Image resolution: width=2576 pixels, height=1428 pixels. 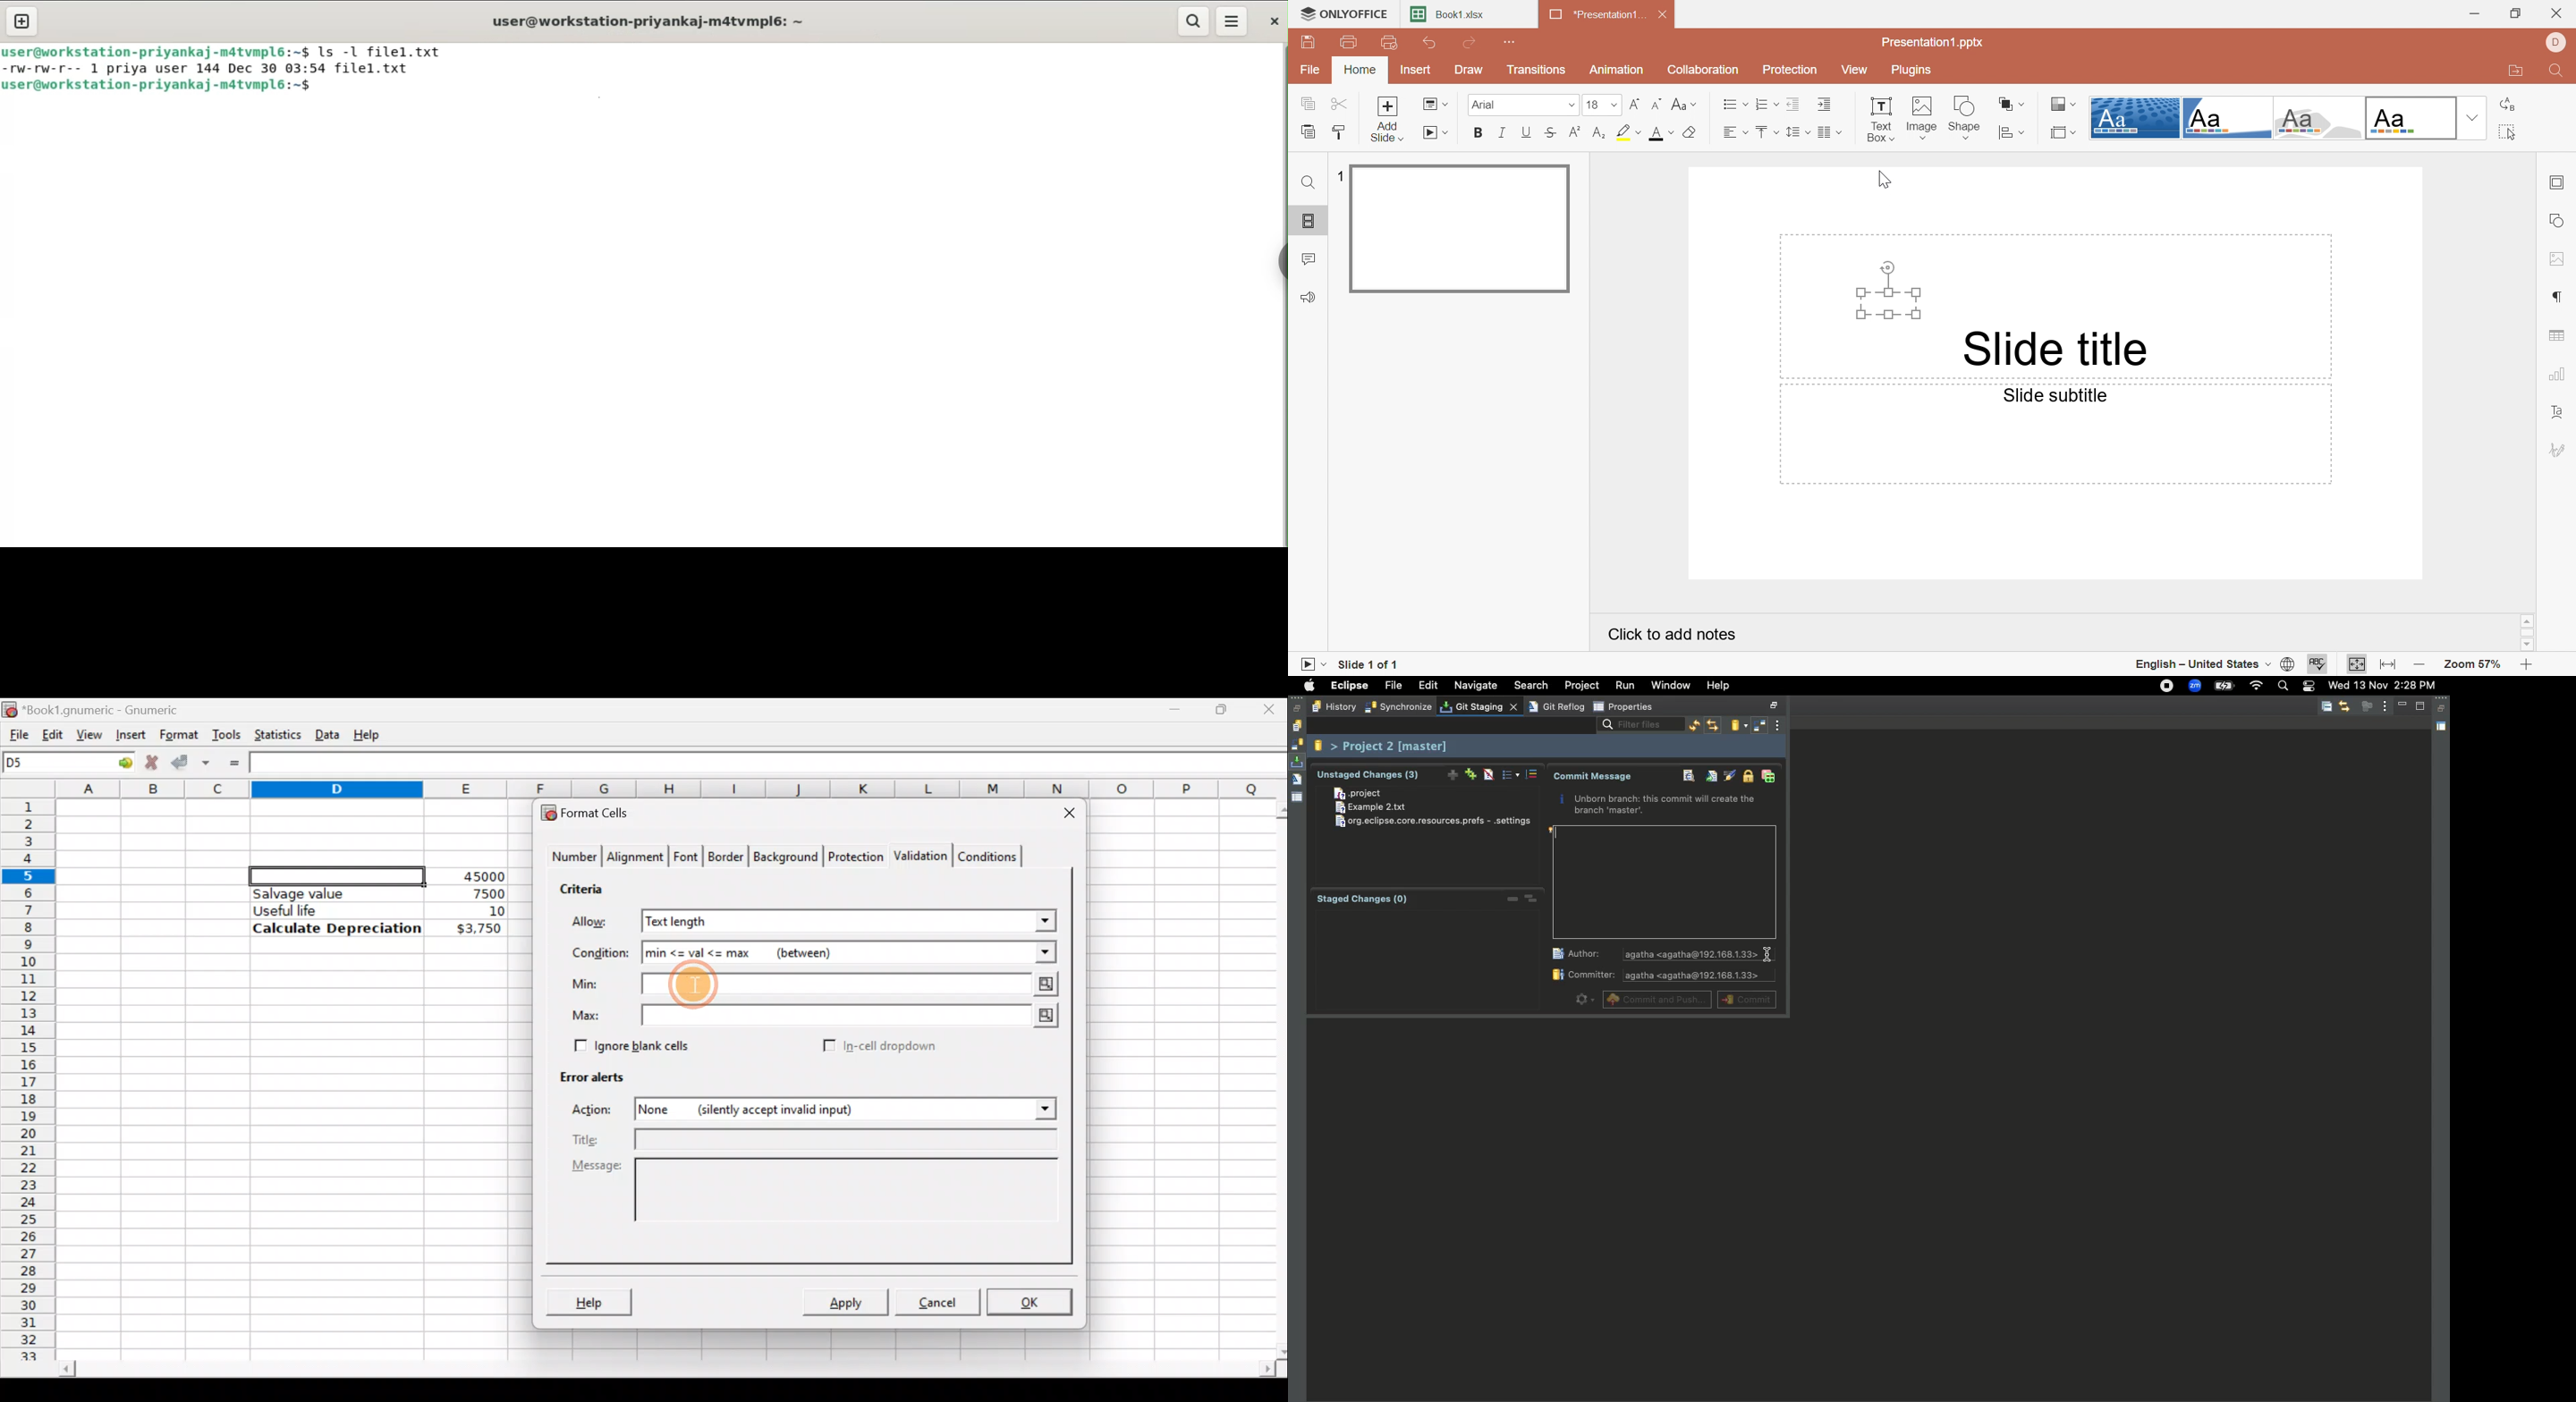 What do you see at coordinates (600, 954) in the screenshot?
I see `Condition` at bounding box center [600, 954].